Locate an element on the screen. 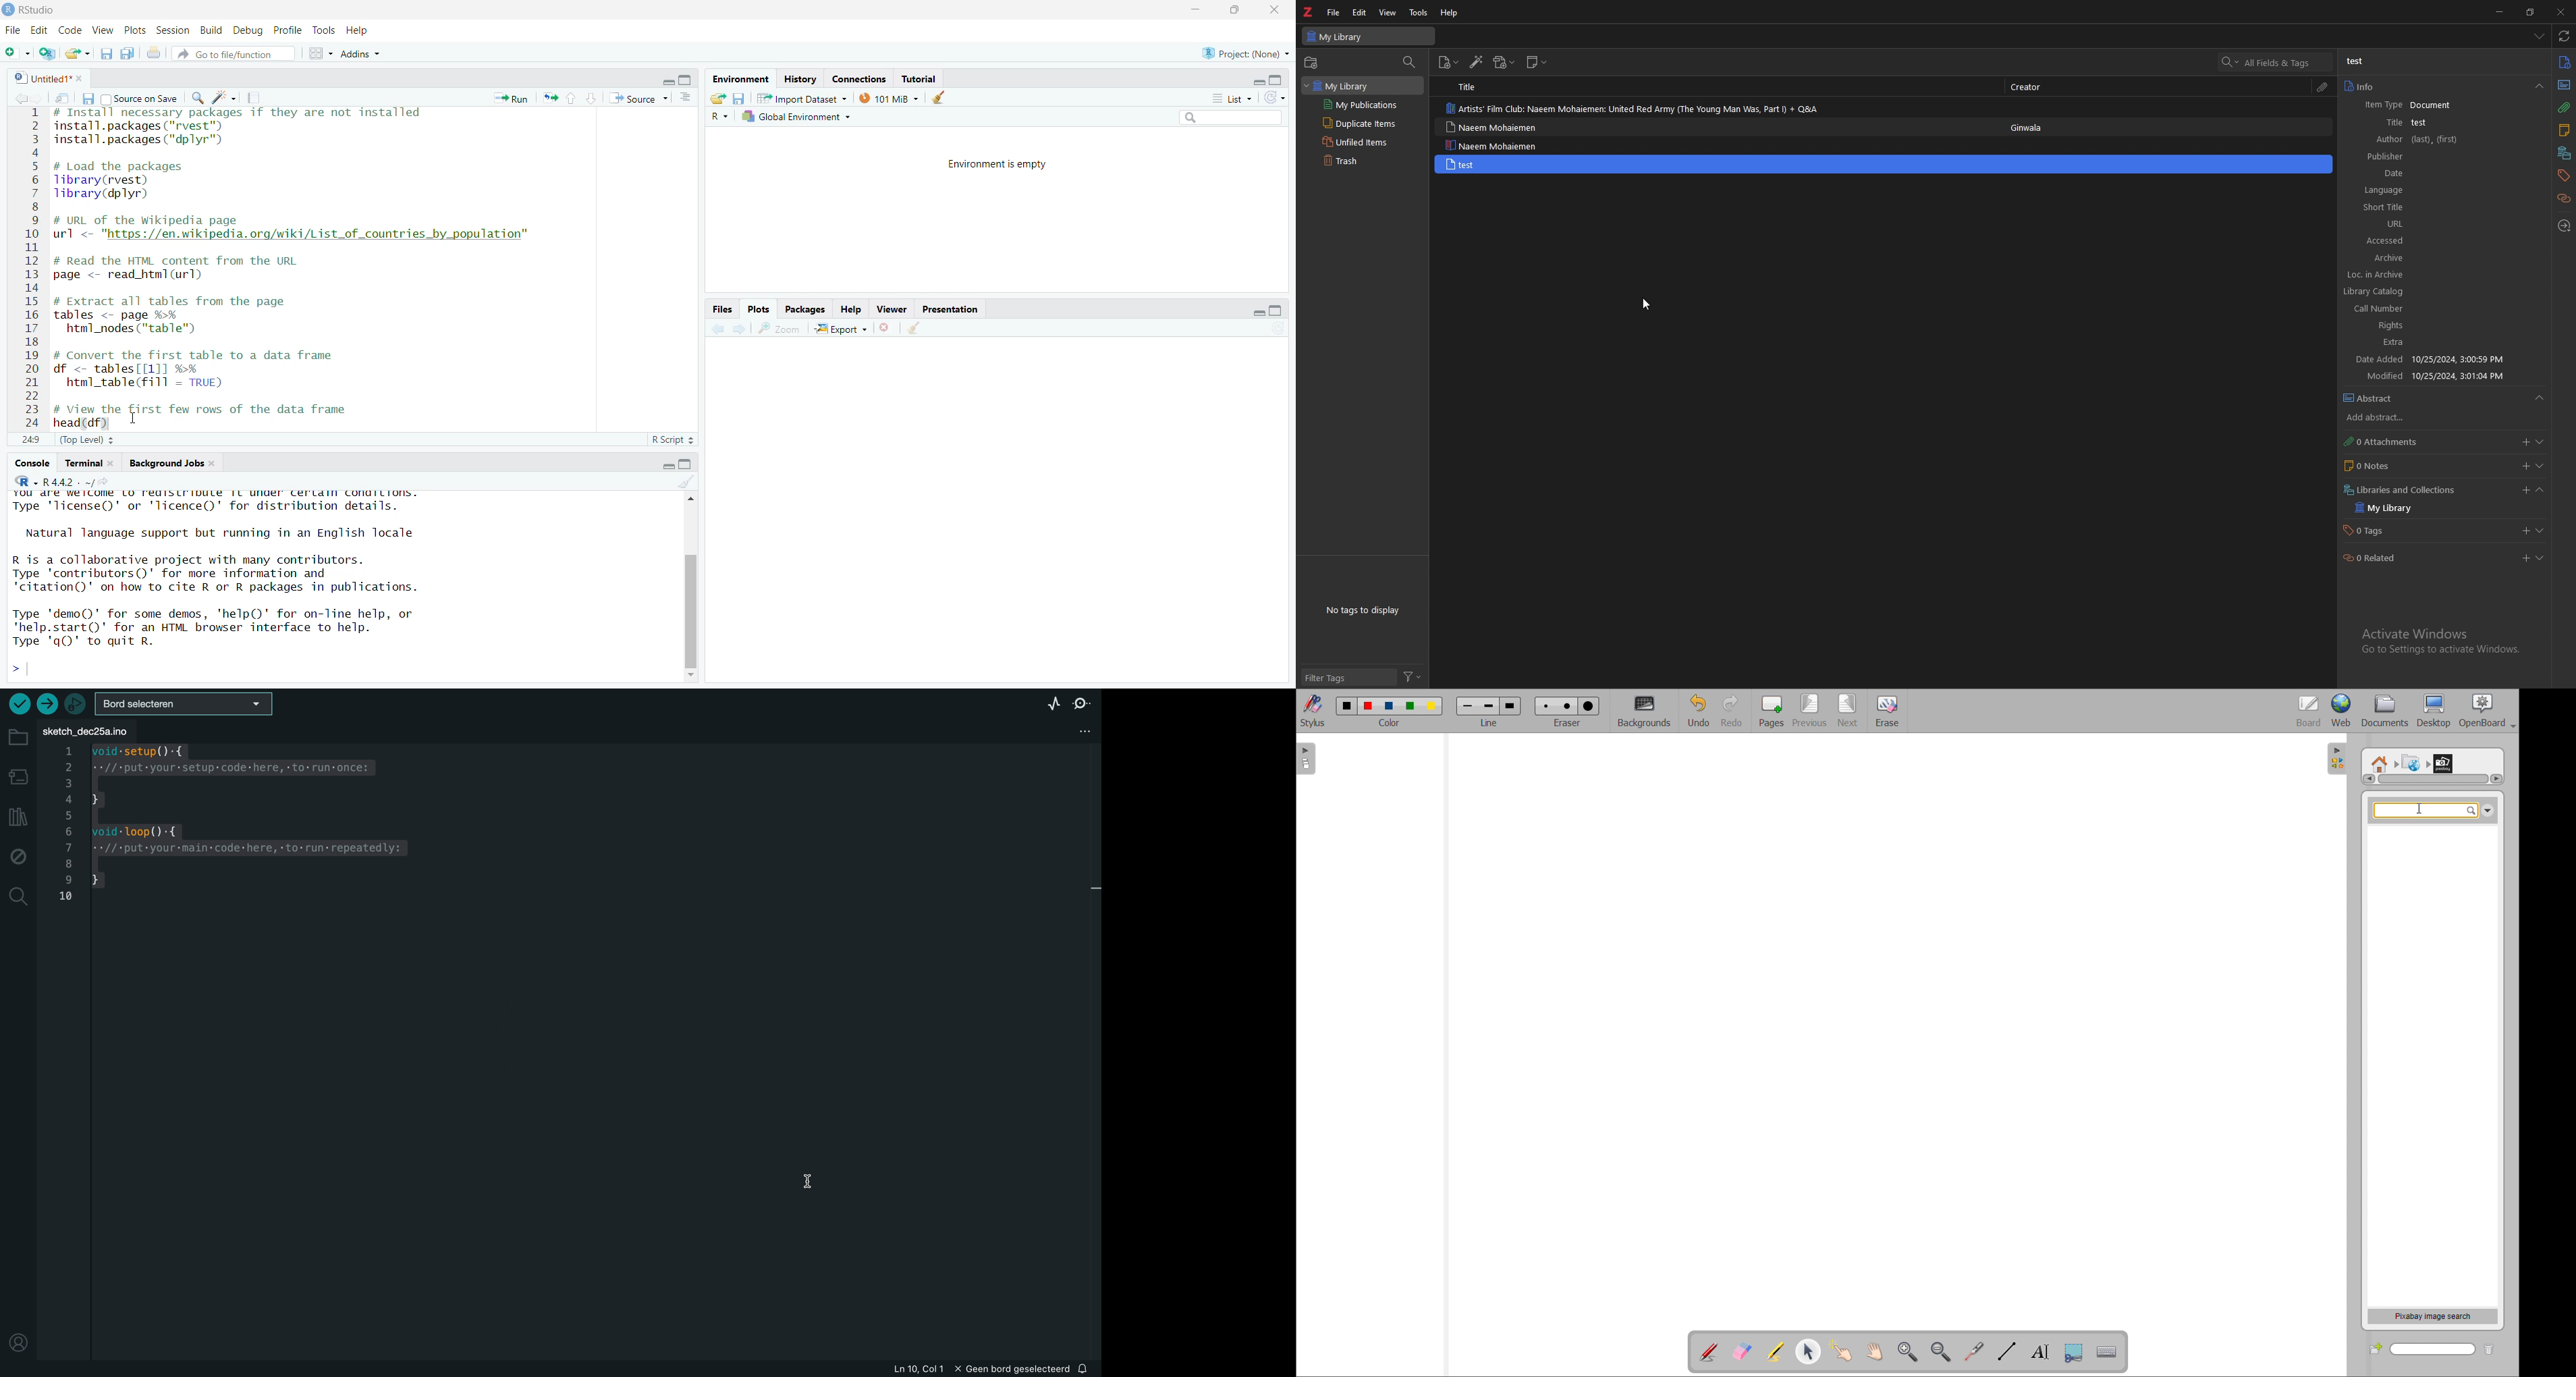 The height and width of the screenshot is (1400, 2576). erase annotation is located at coordinates (1743, 1351).